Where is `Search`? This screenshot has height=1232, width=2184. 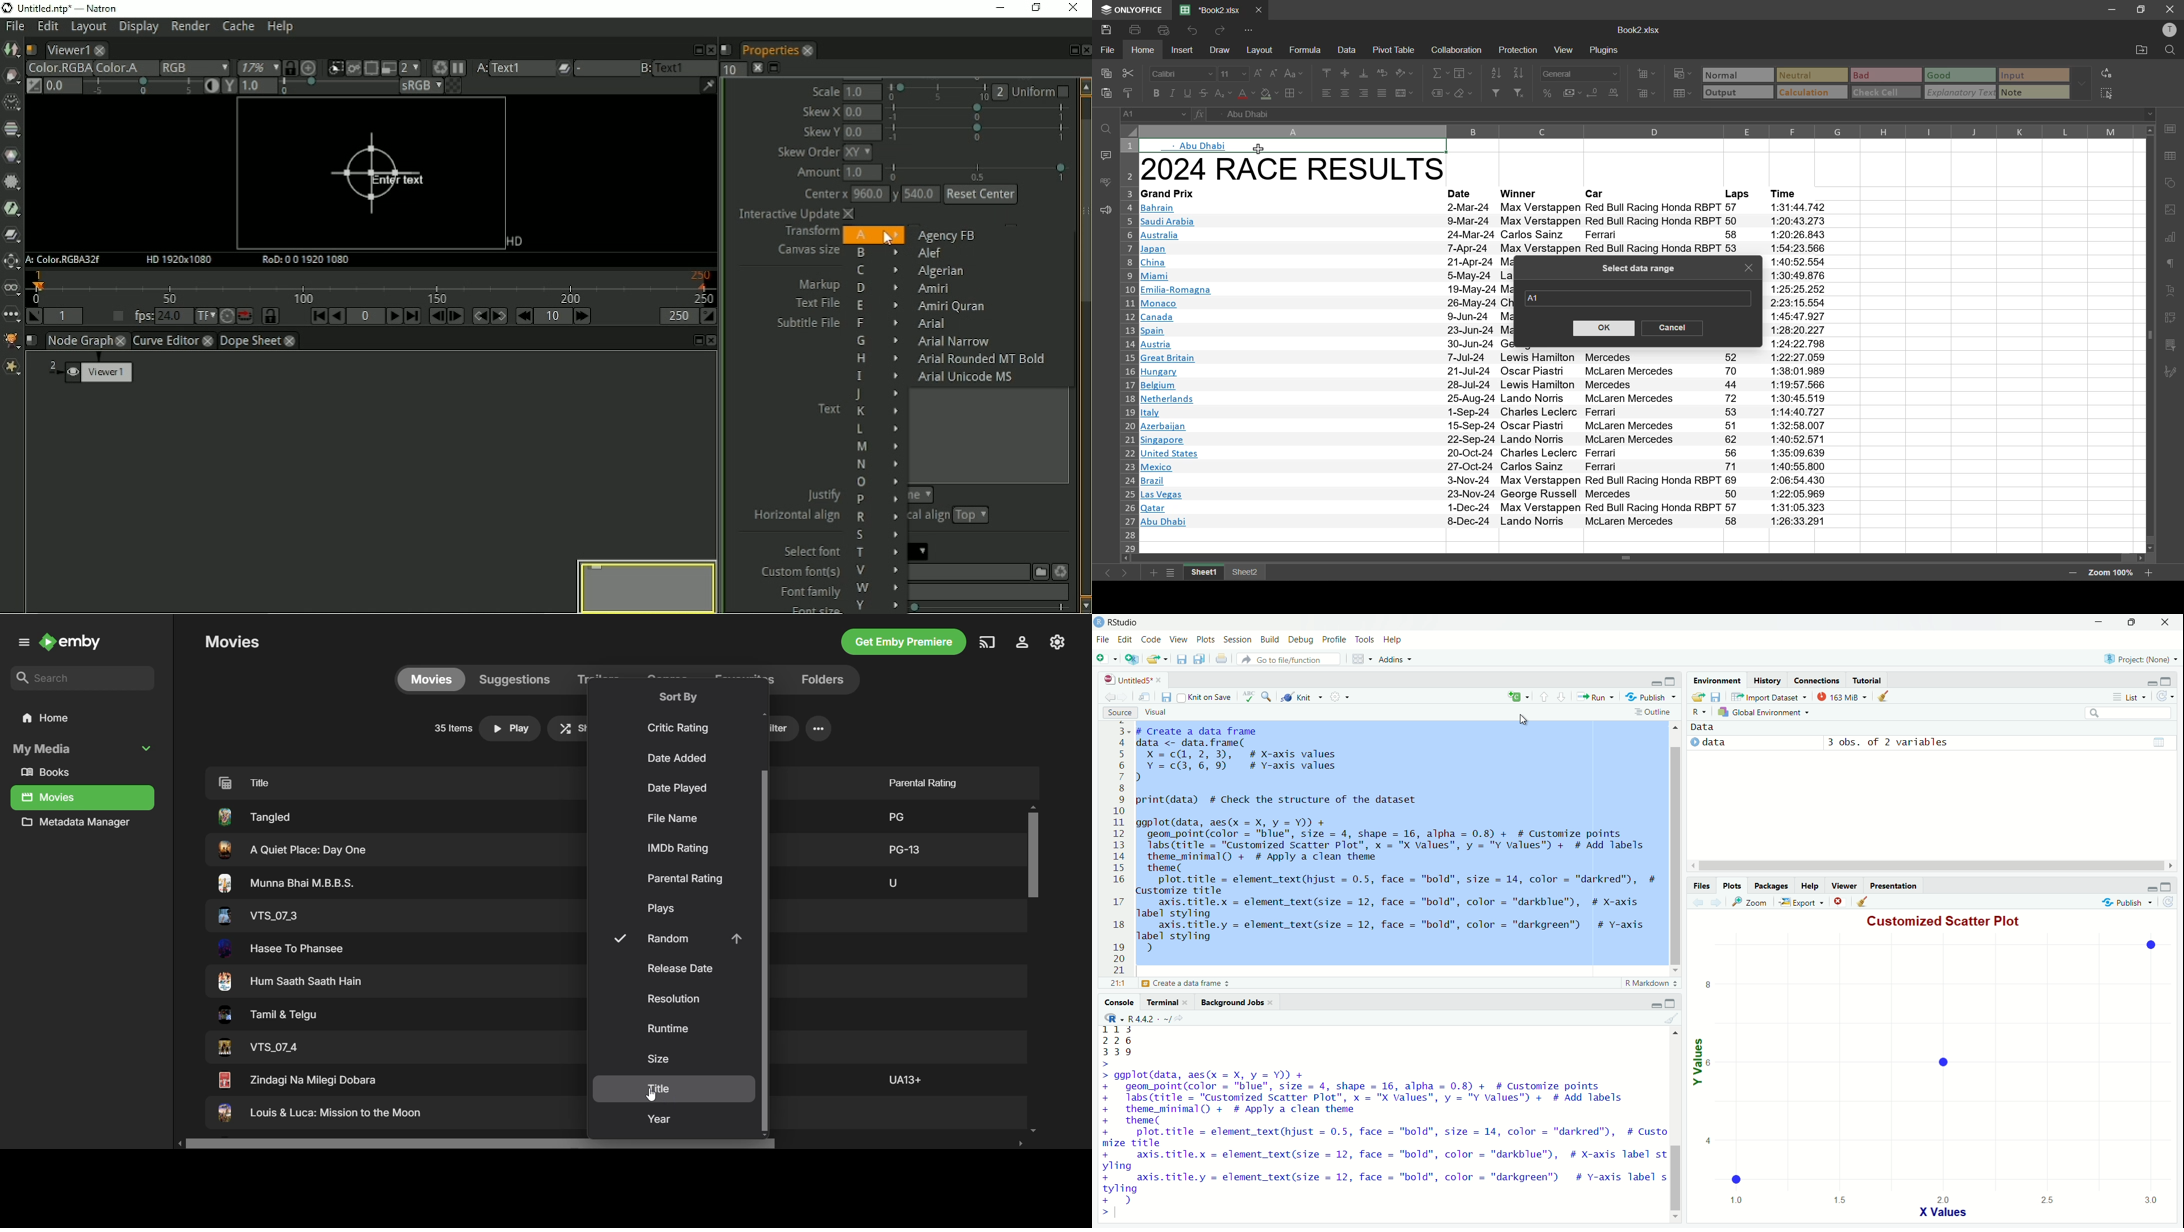 Search is located at coordinates (2128, 712).